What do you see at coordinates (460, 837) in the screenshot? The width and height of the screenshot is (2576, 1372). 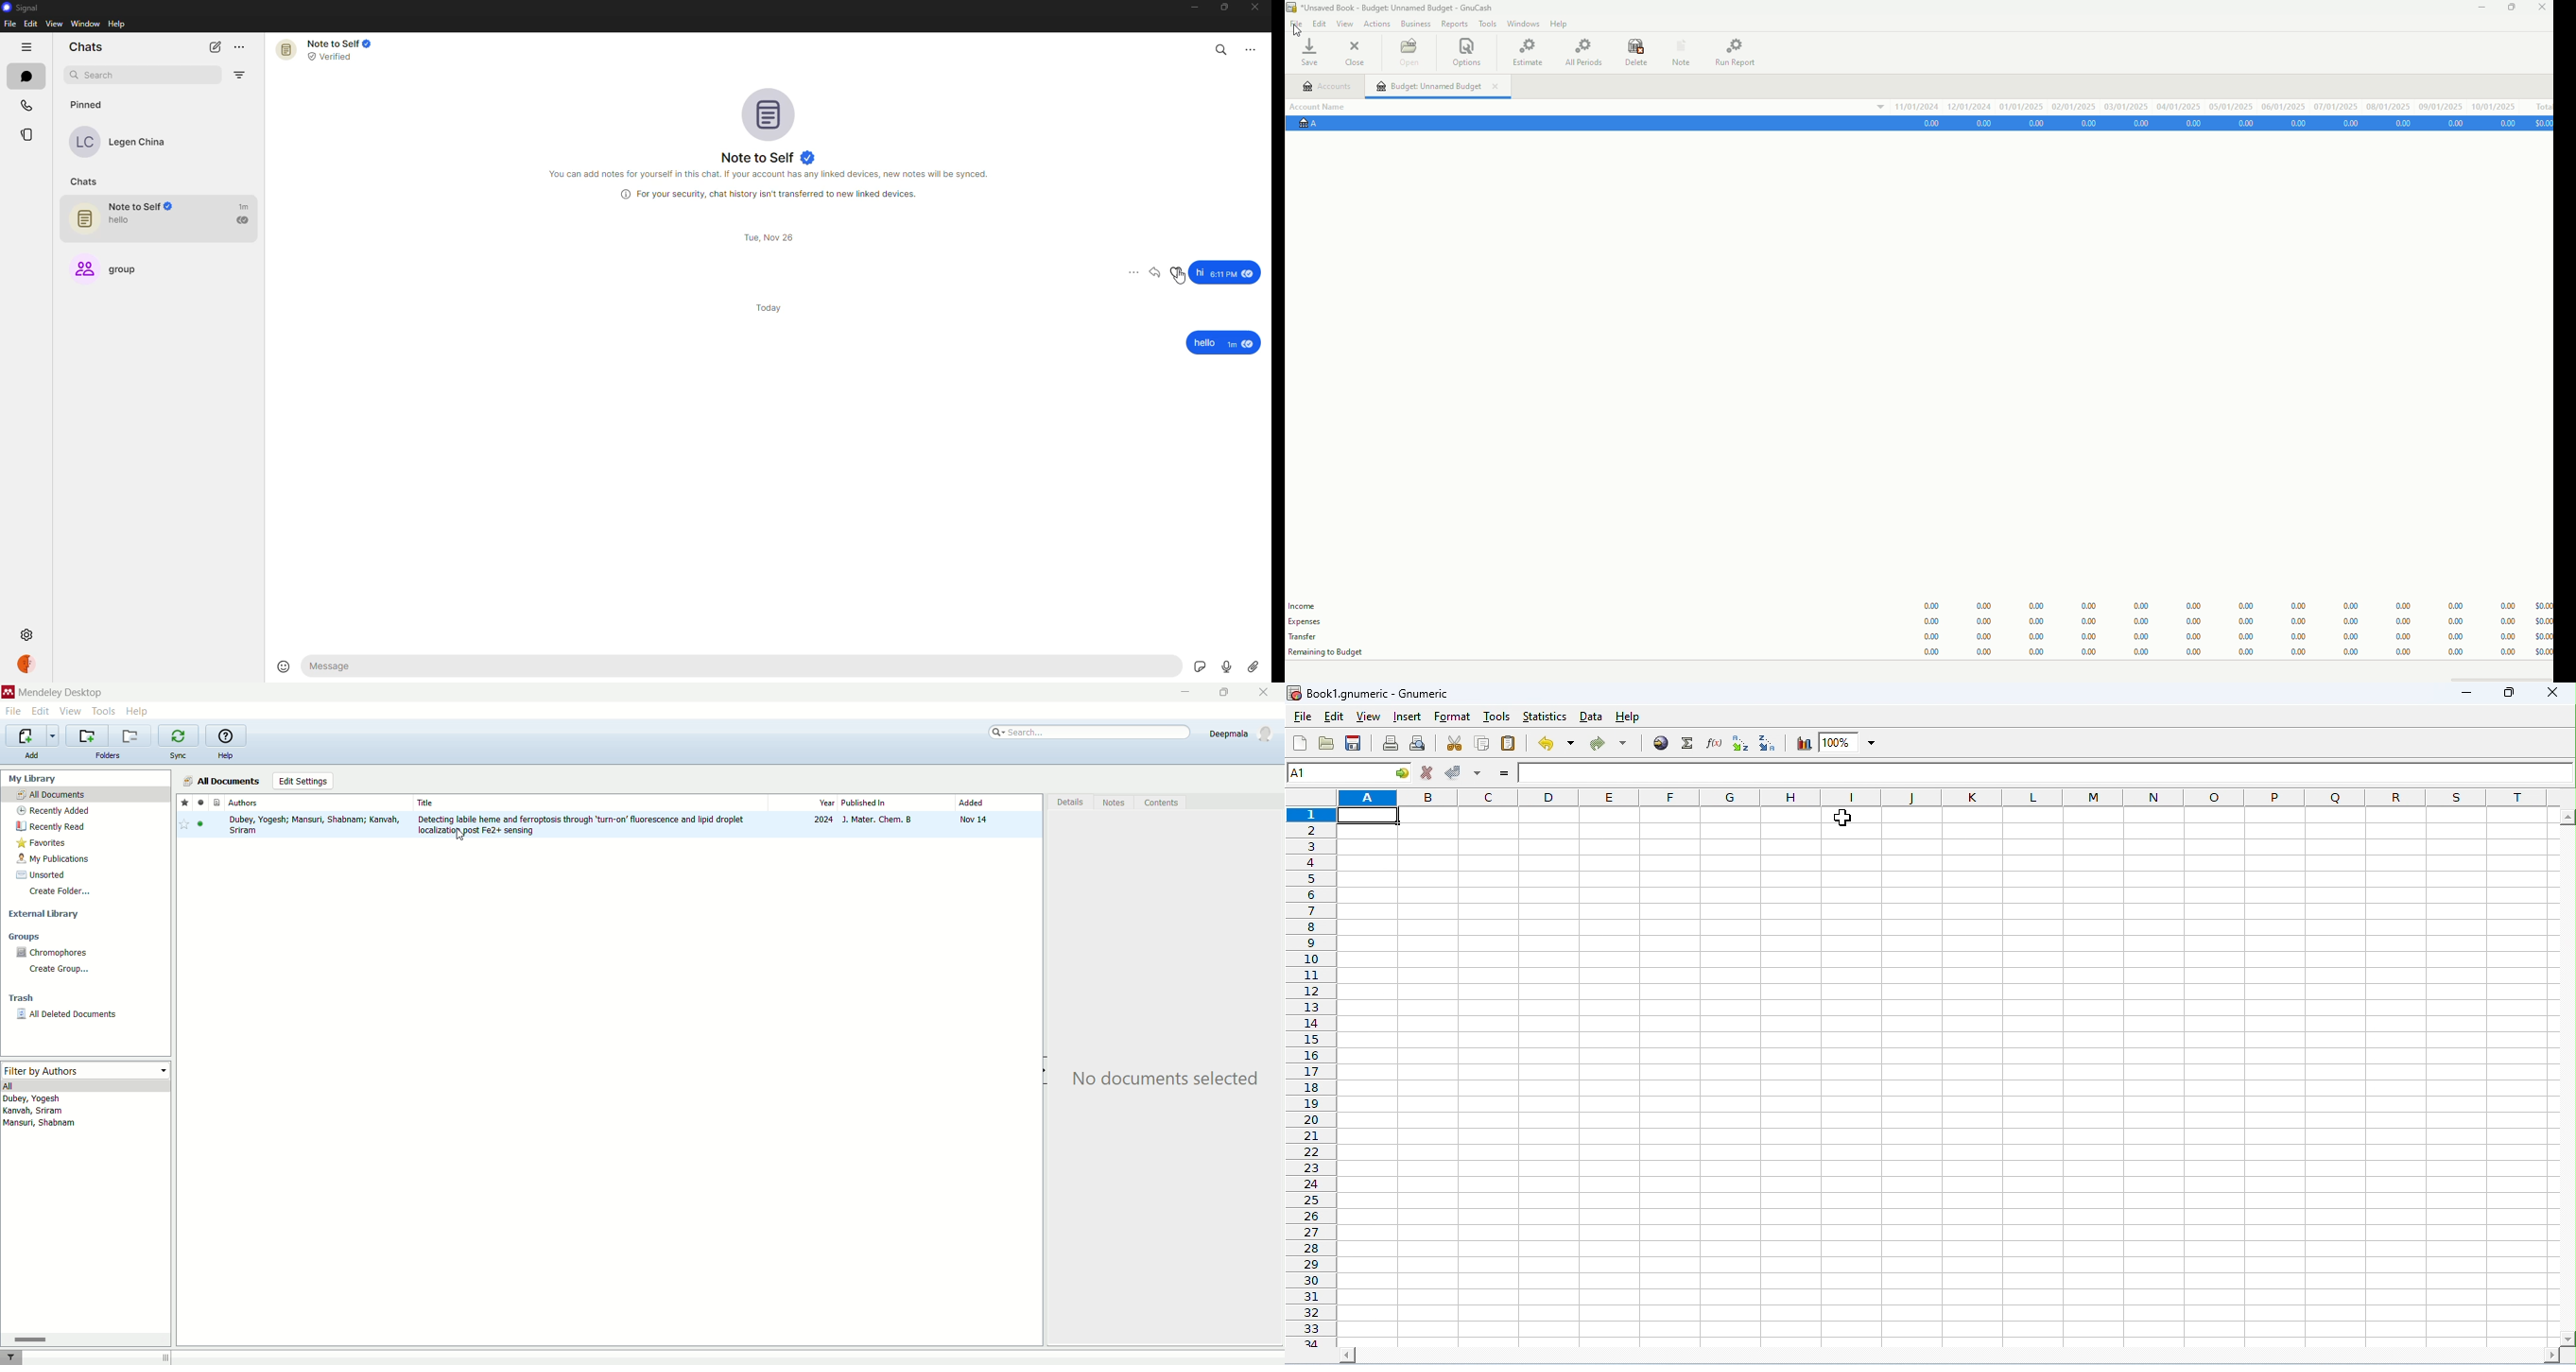 I see `cursor` at bounding box center [460, 837].